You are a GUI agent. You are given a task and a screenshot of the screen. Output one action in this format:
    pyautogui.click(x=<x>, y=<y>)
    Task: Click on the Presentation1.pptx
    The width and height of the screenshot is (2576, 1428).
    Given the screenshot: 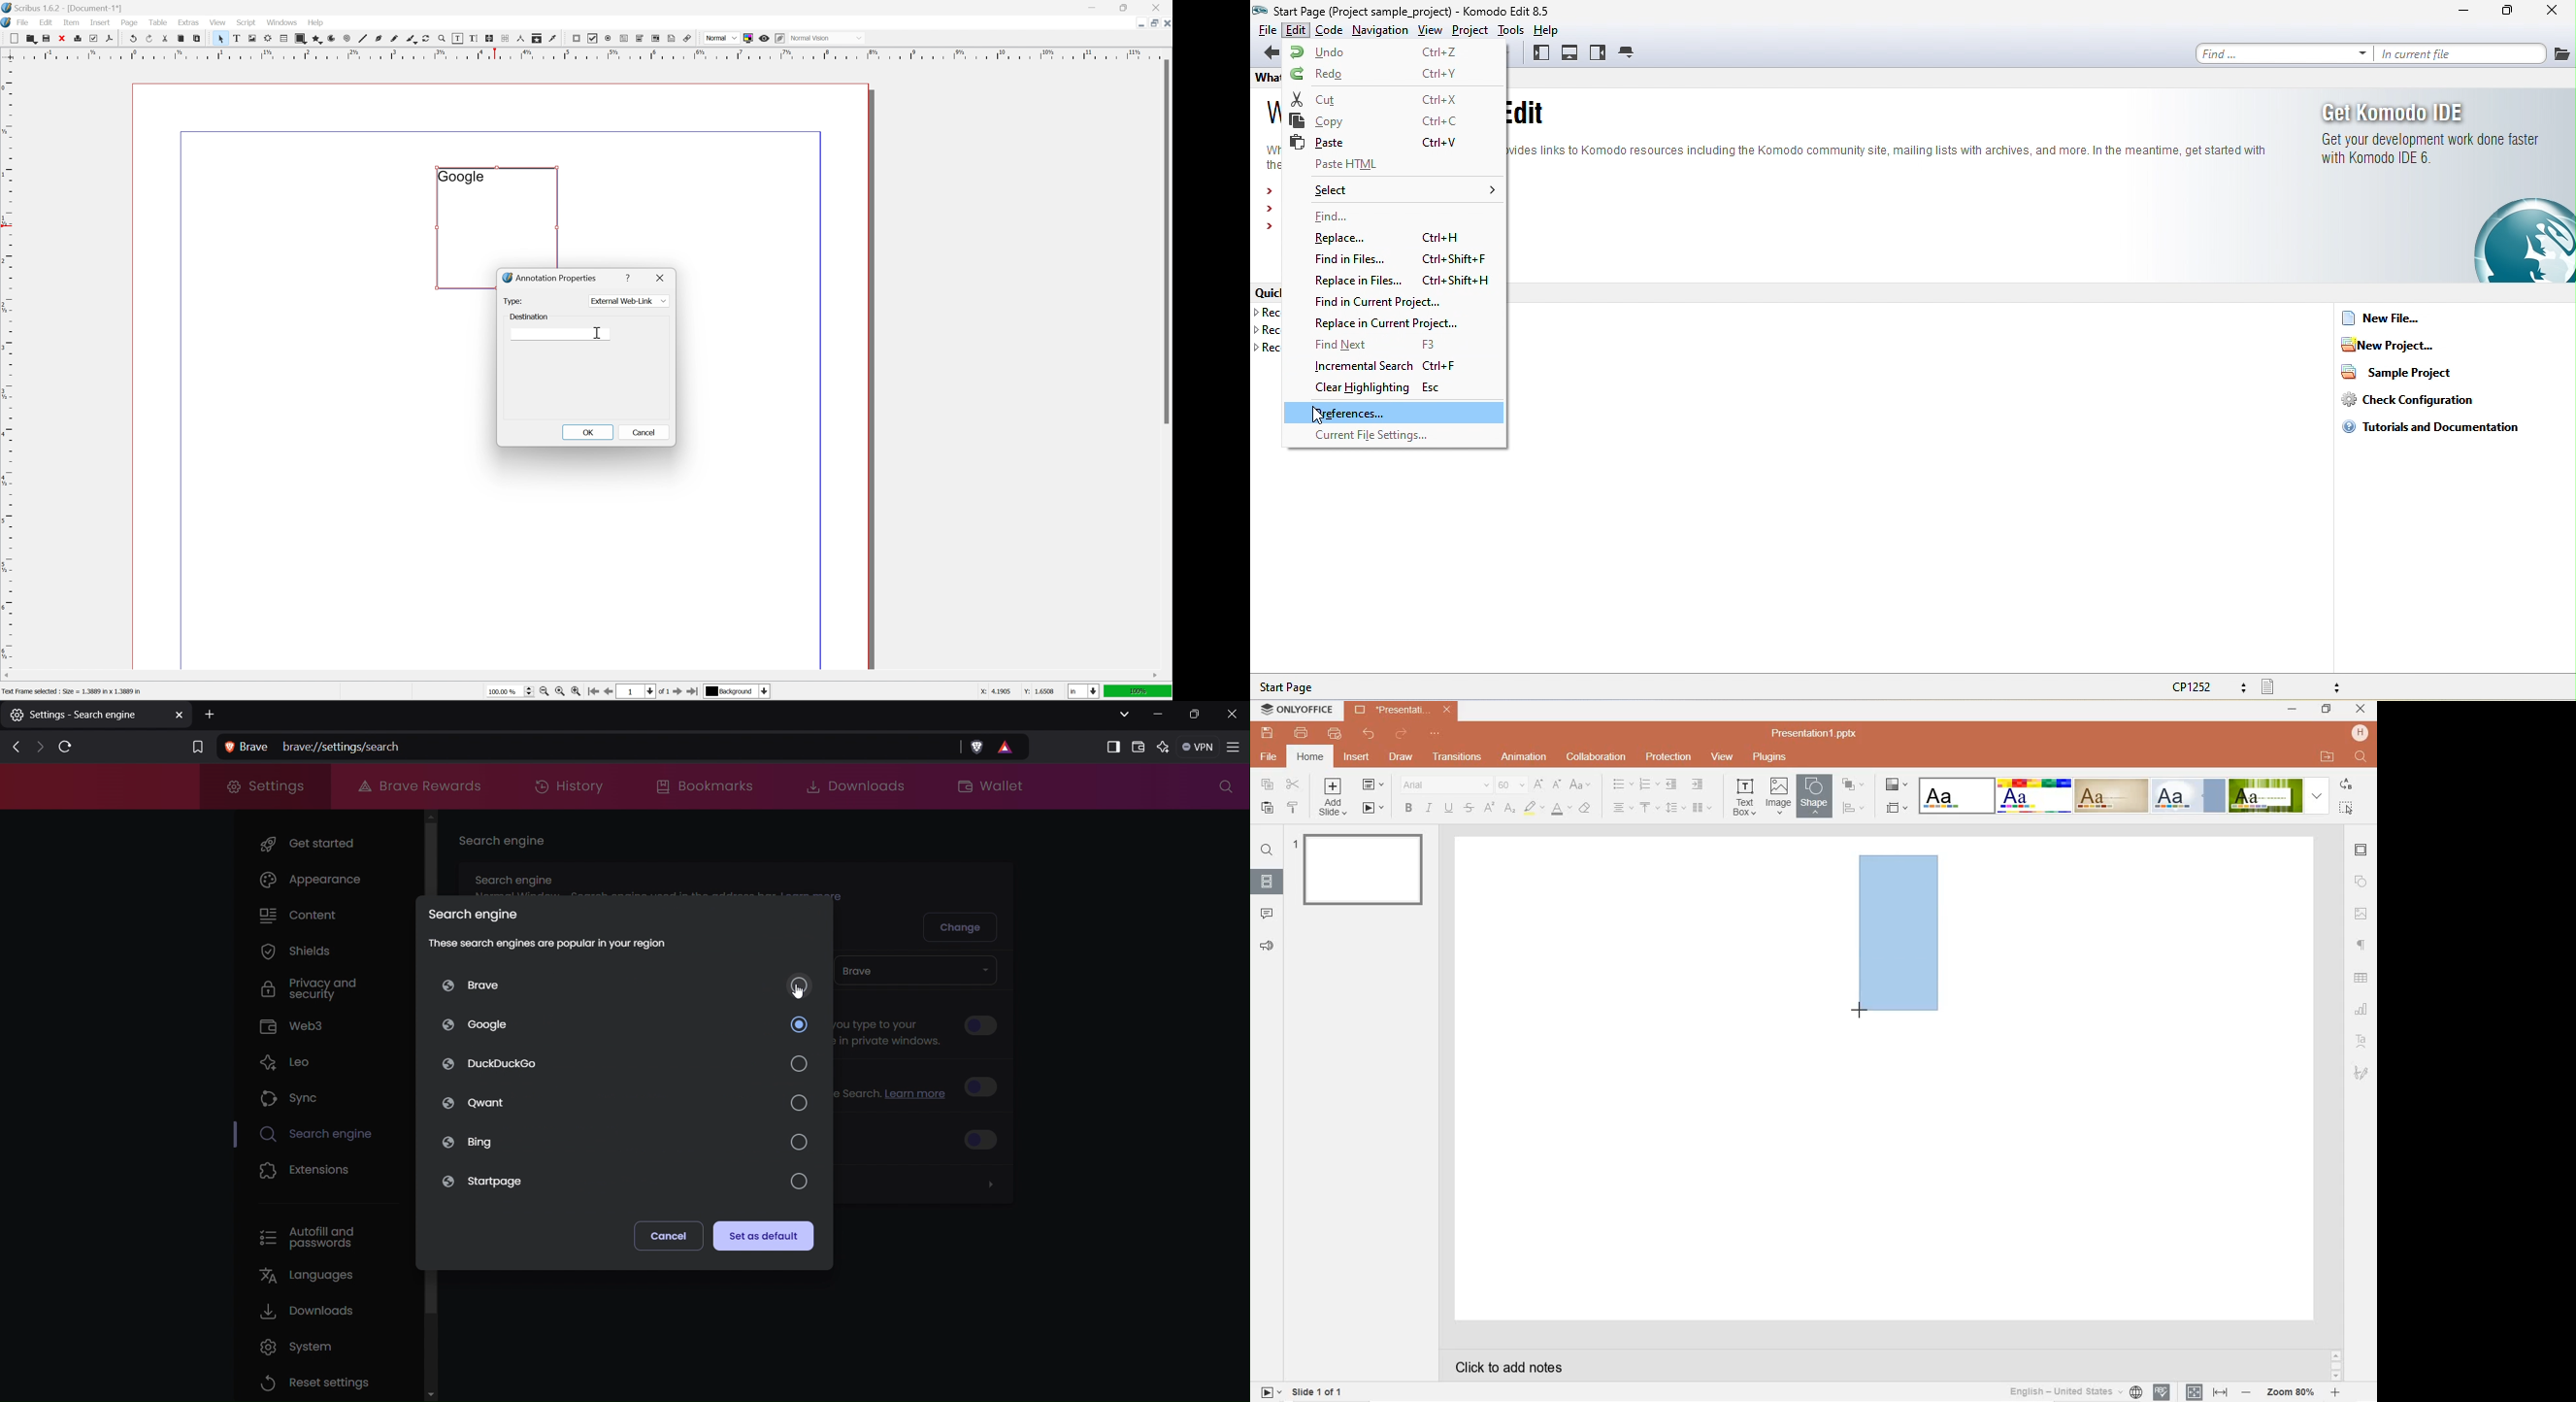 What is the action you would take?
    pyautogui.click(x=1817, y=733)
    